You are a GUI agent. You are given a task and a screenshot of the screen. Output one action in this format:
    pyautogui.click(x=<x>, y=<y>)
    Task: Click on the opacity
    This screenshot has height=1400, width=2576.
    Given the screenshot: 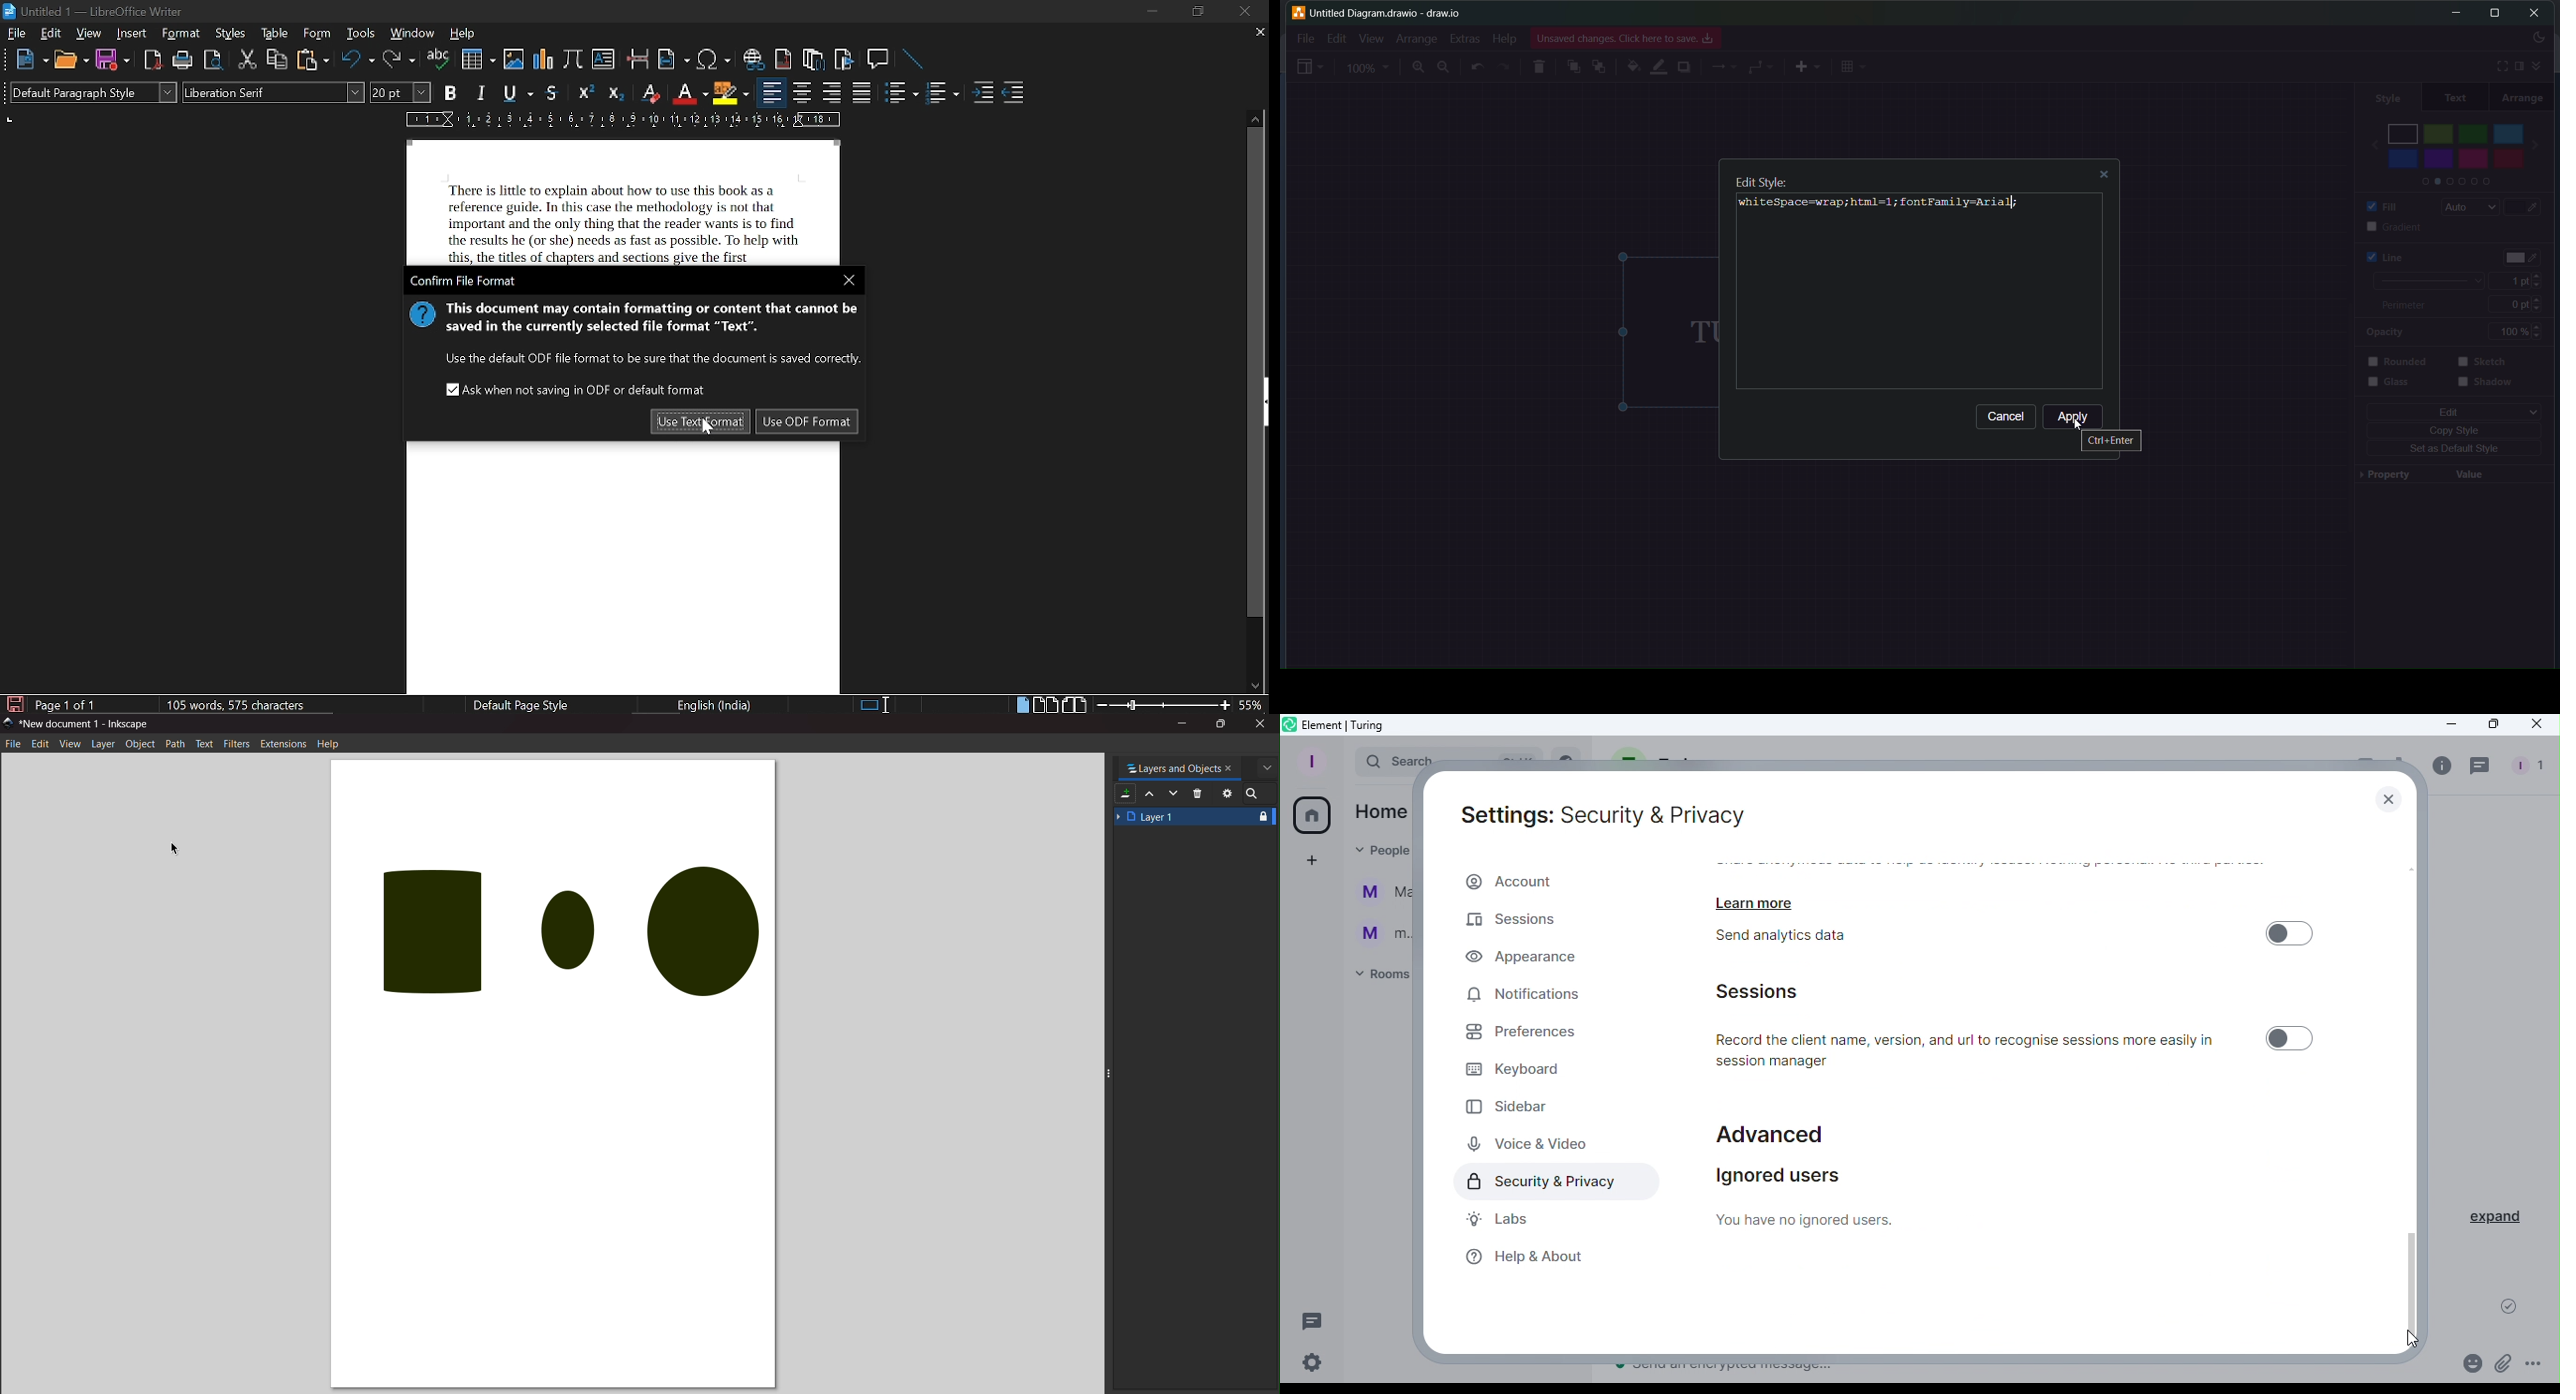 What is the action you would take?
    pyautogui.click(x=2384, y=333)
    